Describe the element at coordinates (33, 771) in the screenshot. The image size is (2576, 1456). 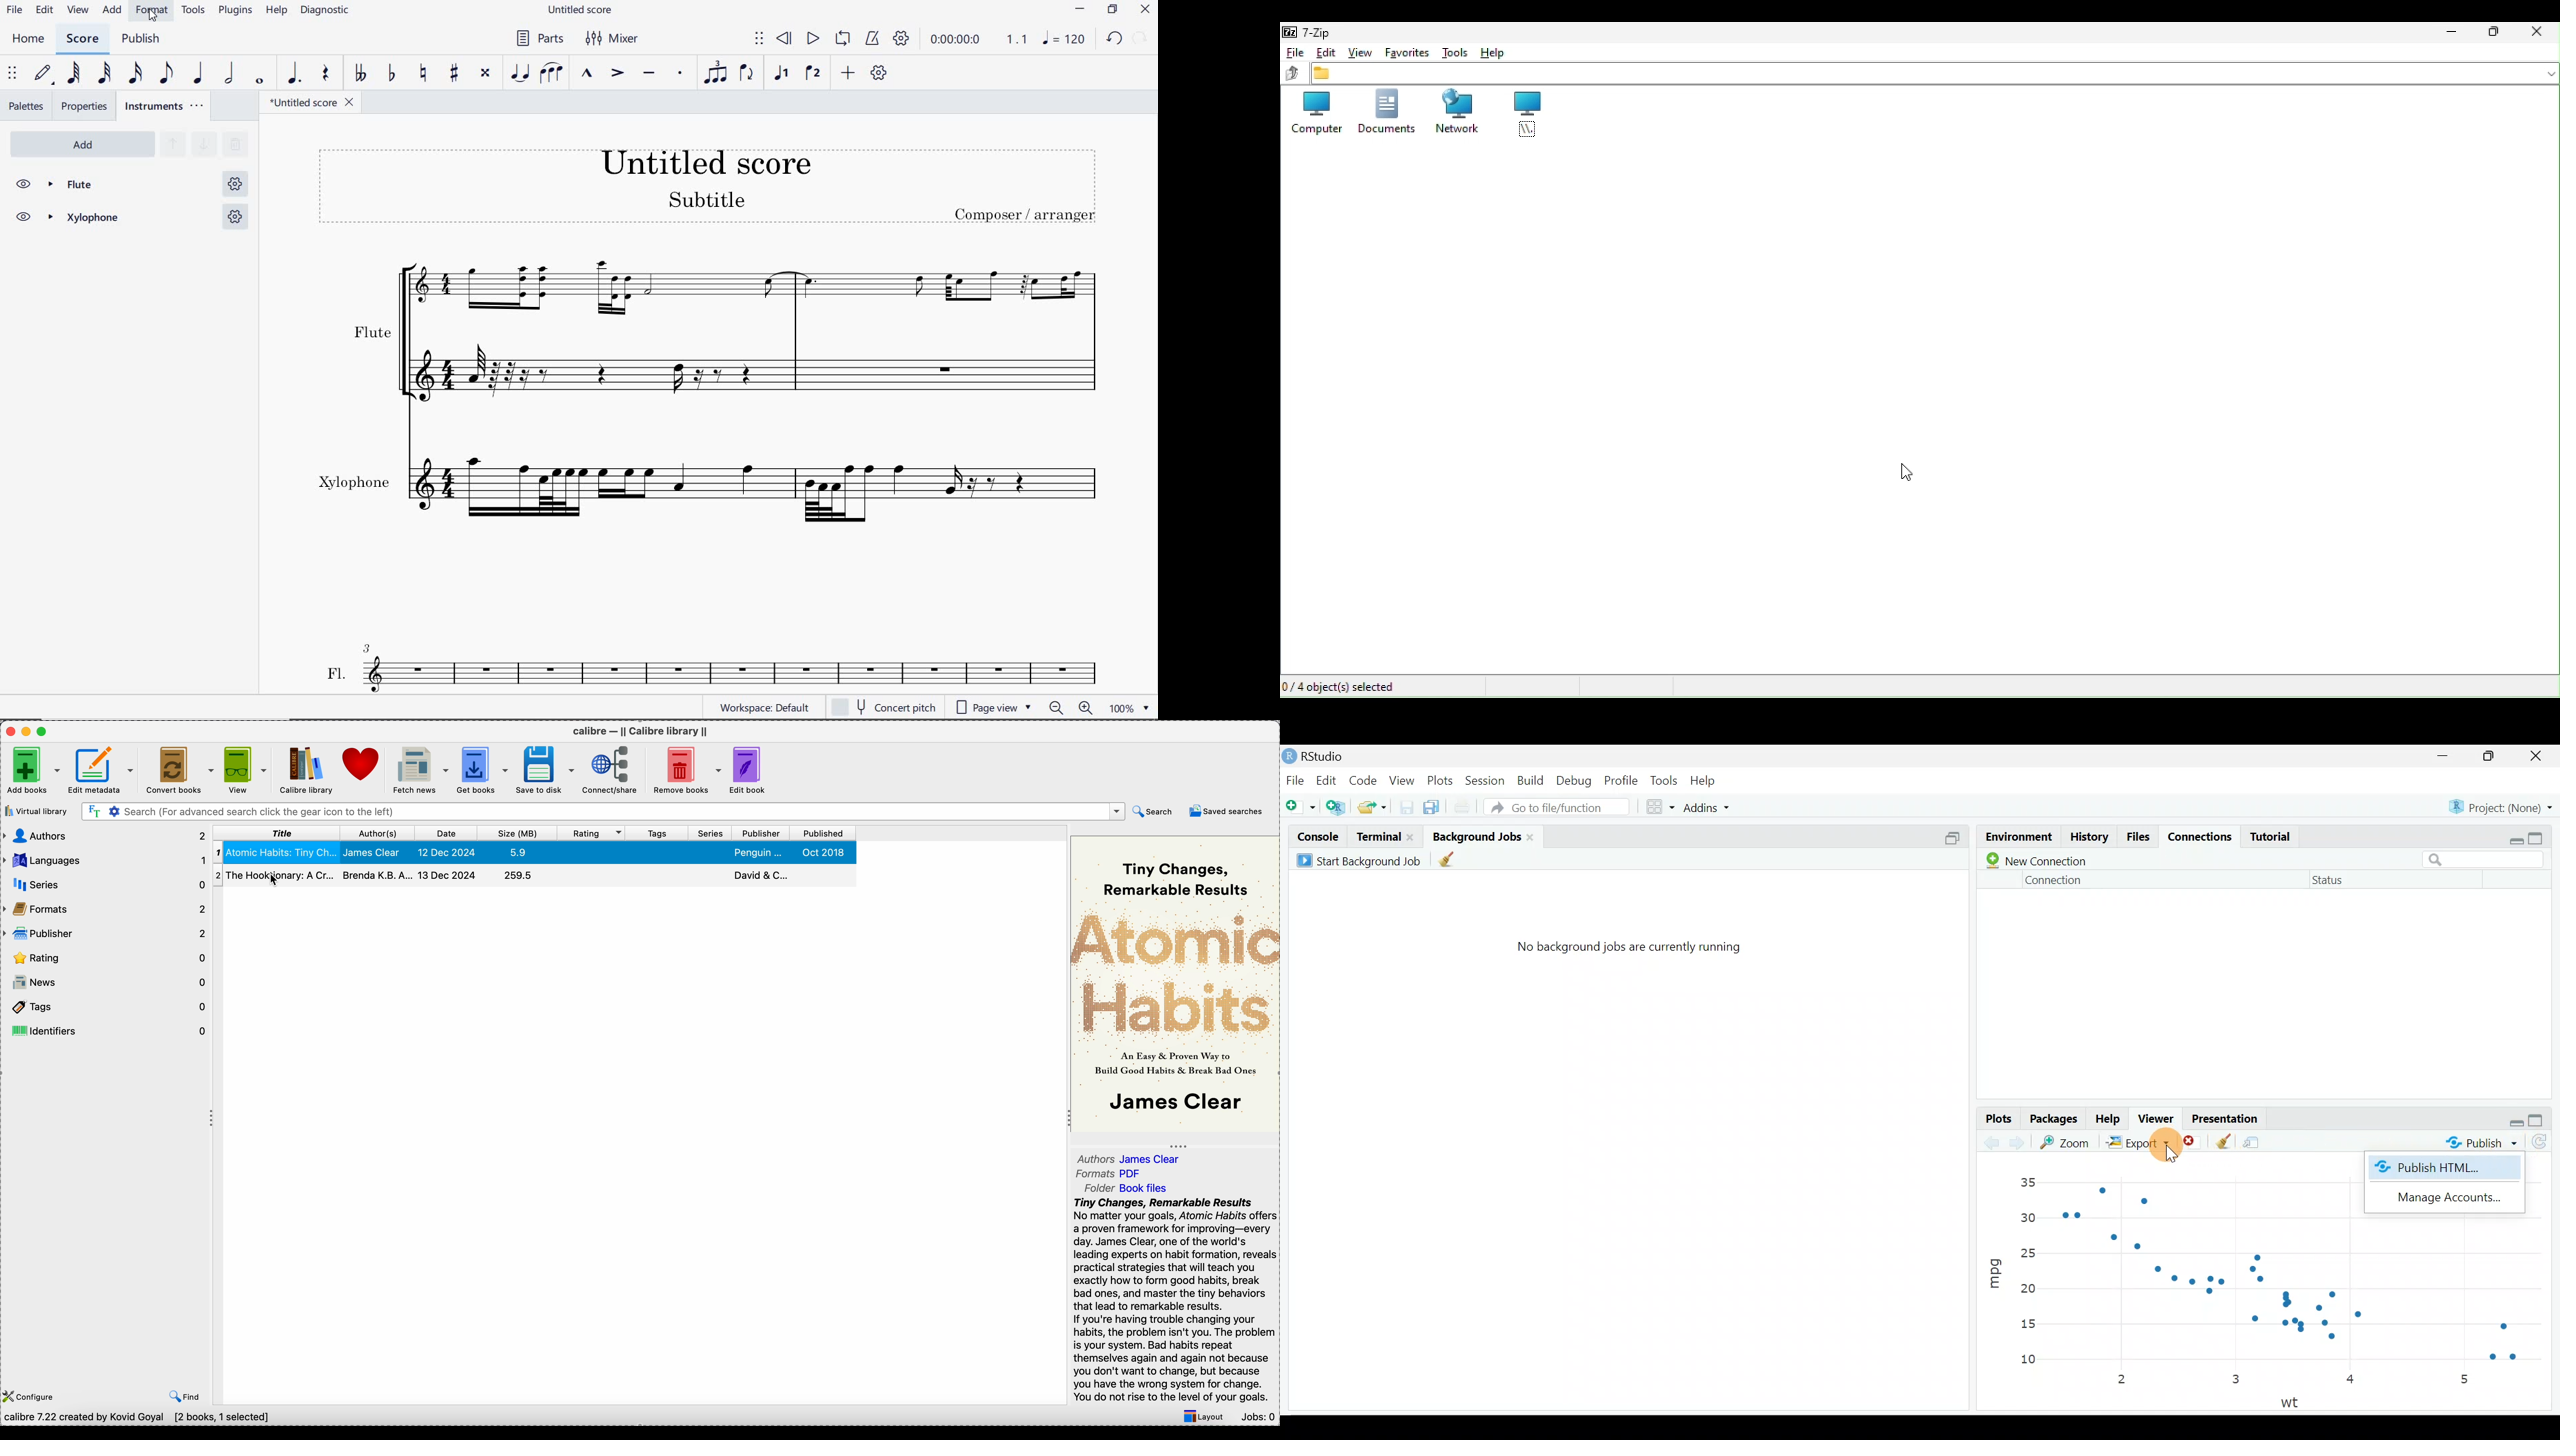
I see `add books` at that location.